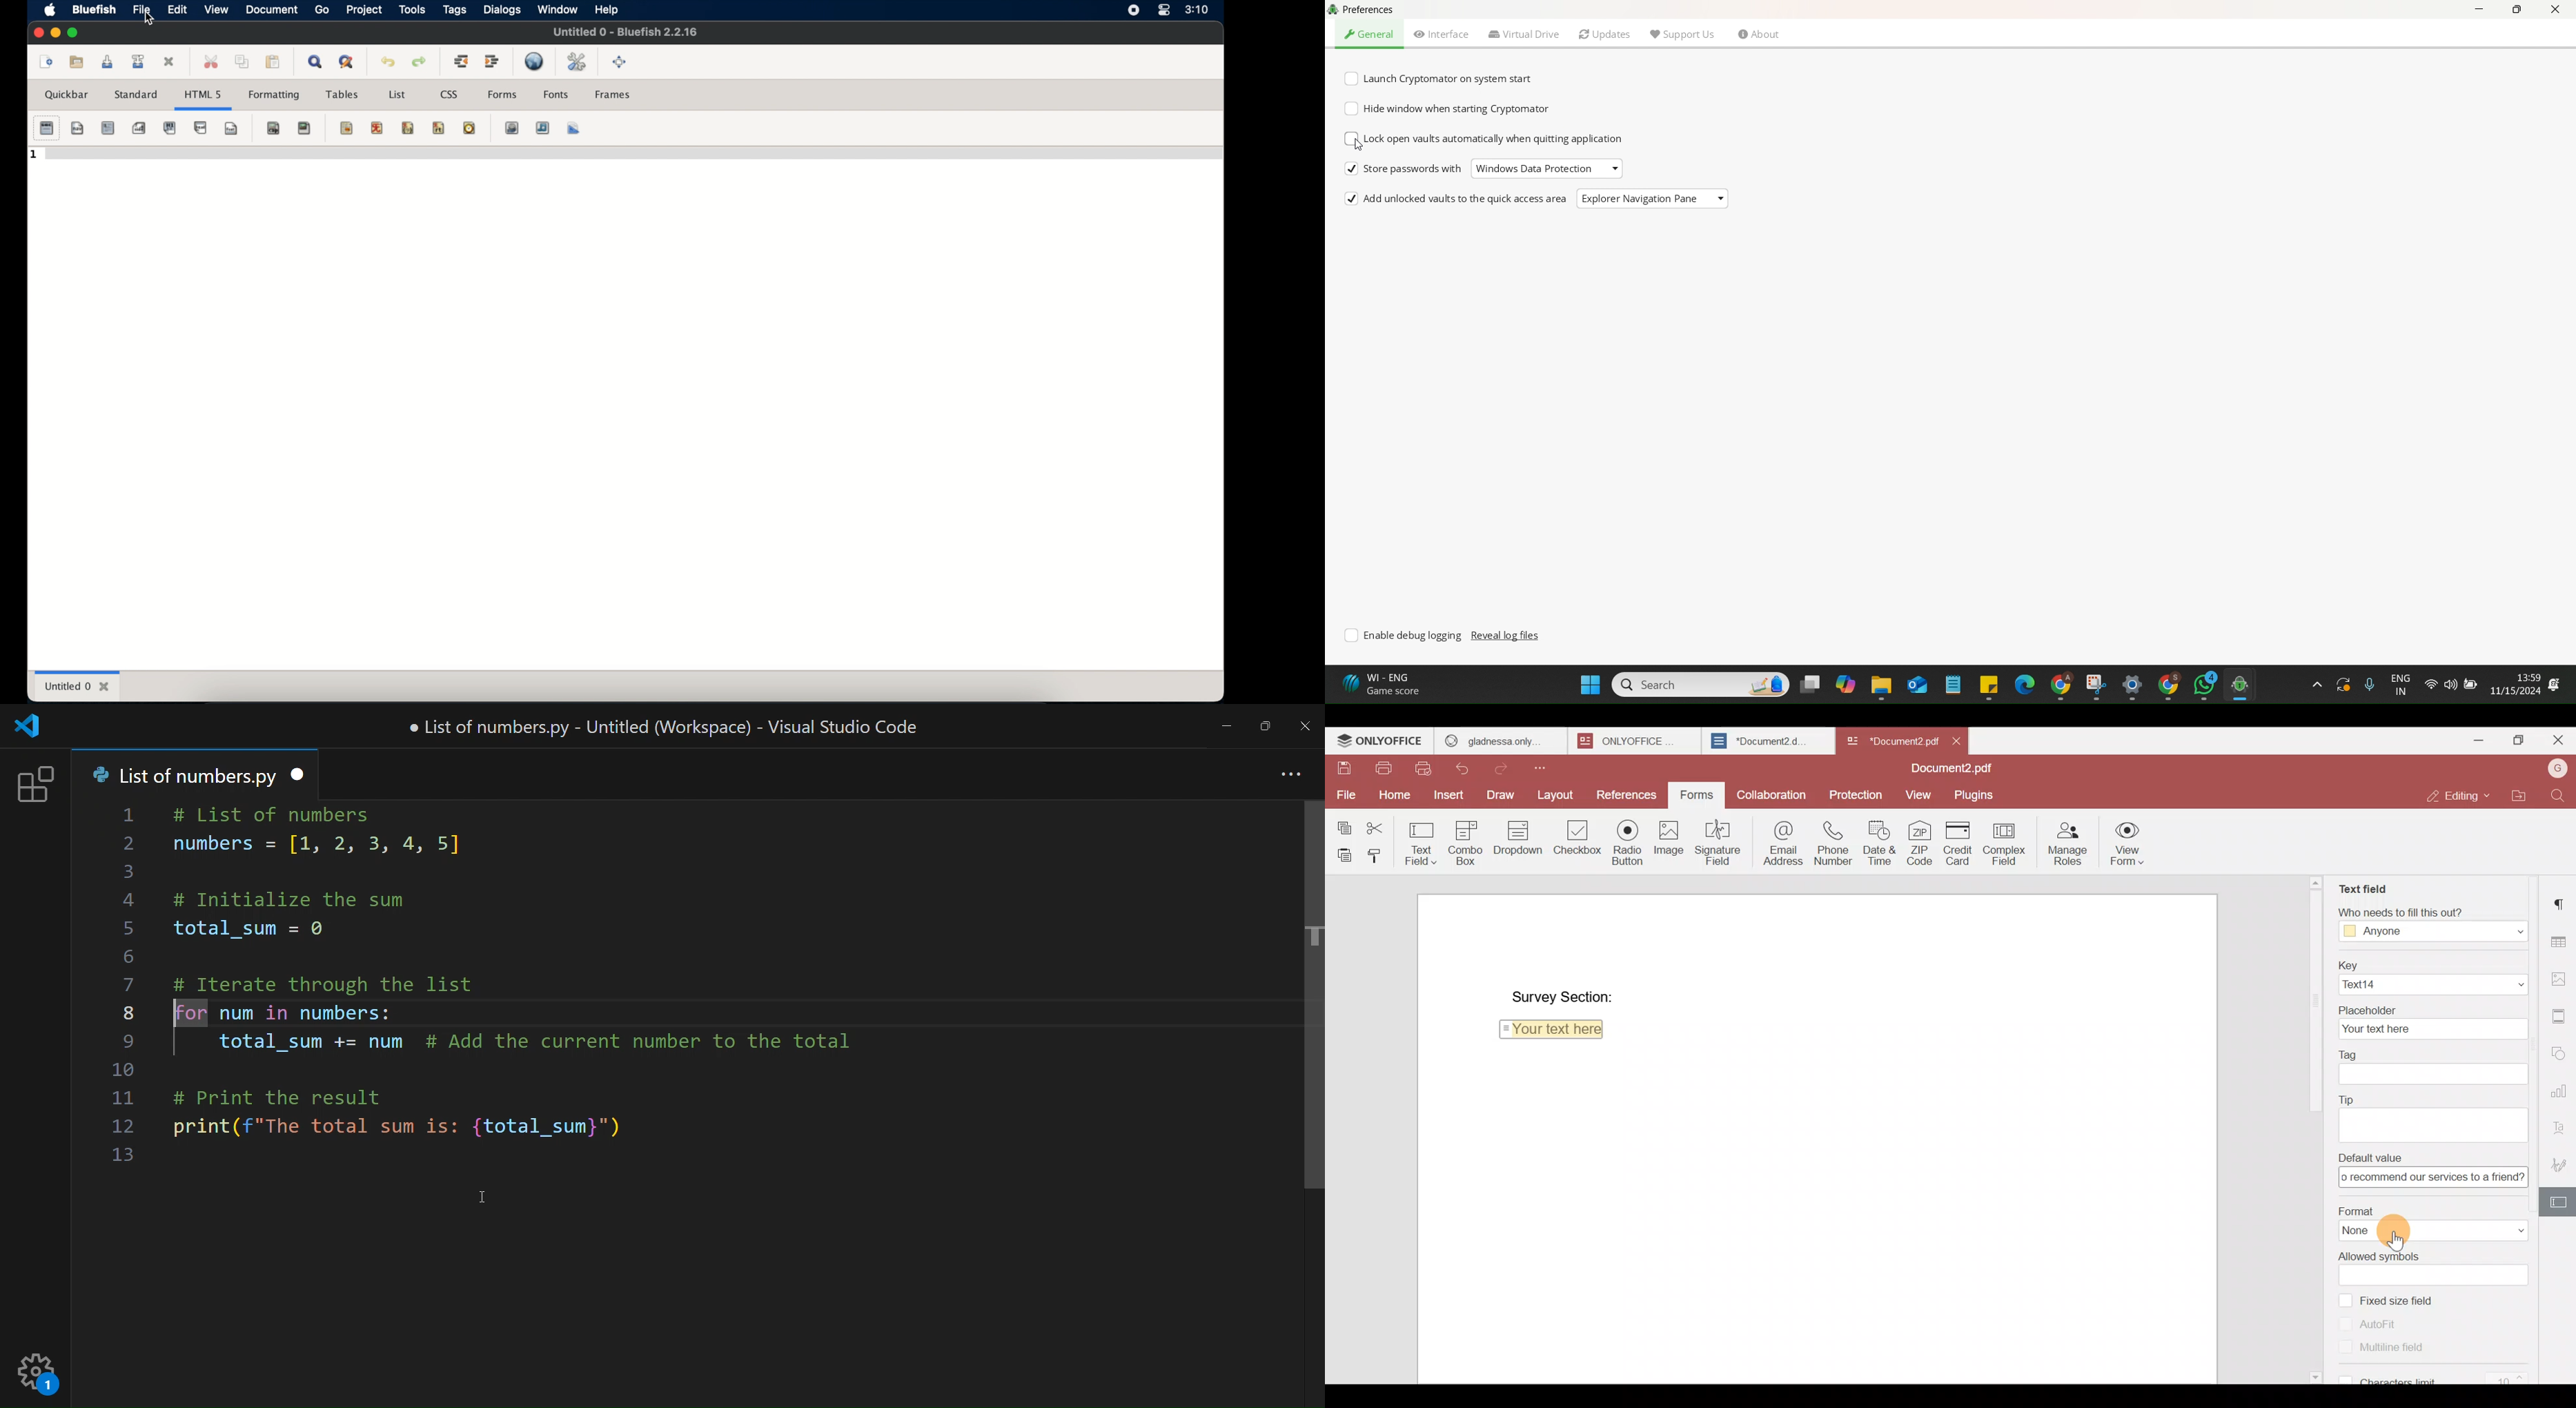 Image resolution: width=2576 pixels, height=1428 pixels. Describe the element at coordinates (2431, 984) in the screenshot. I see `Text14` at that location.